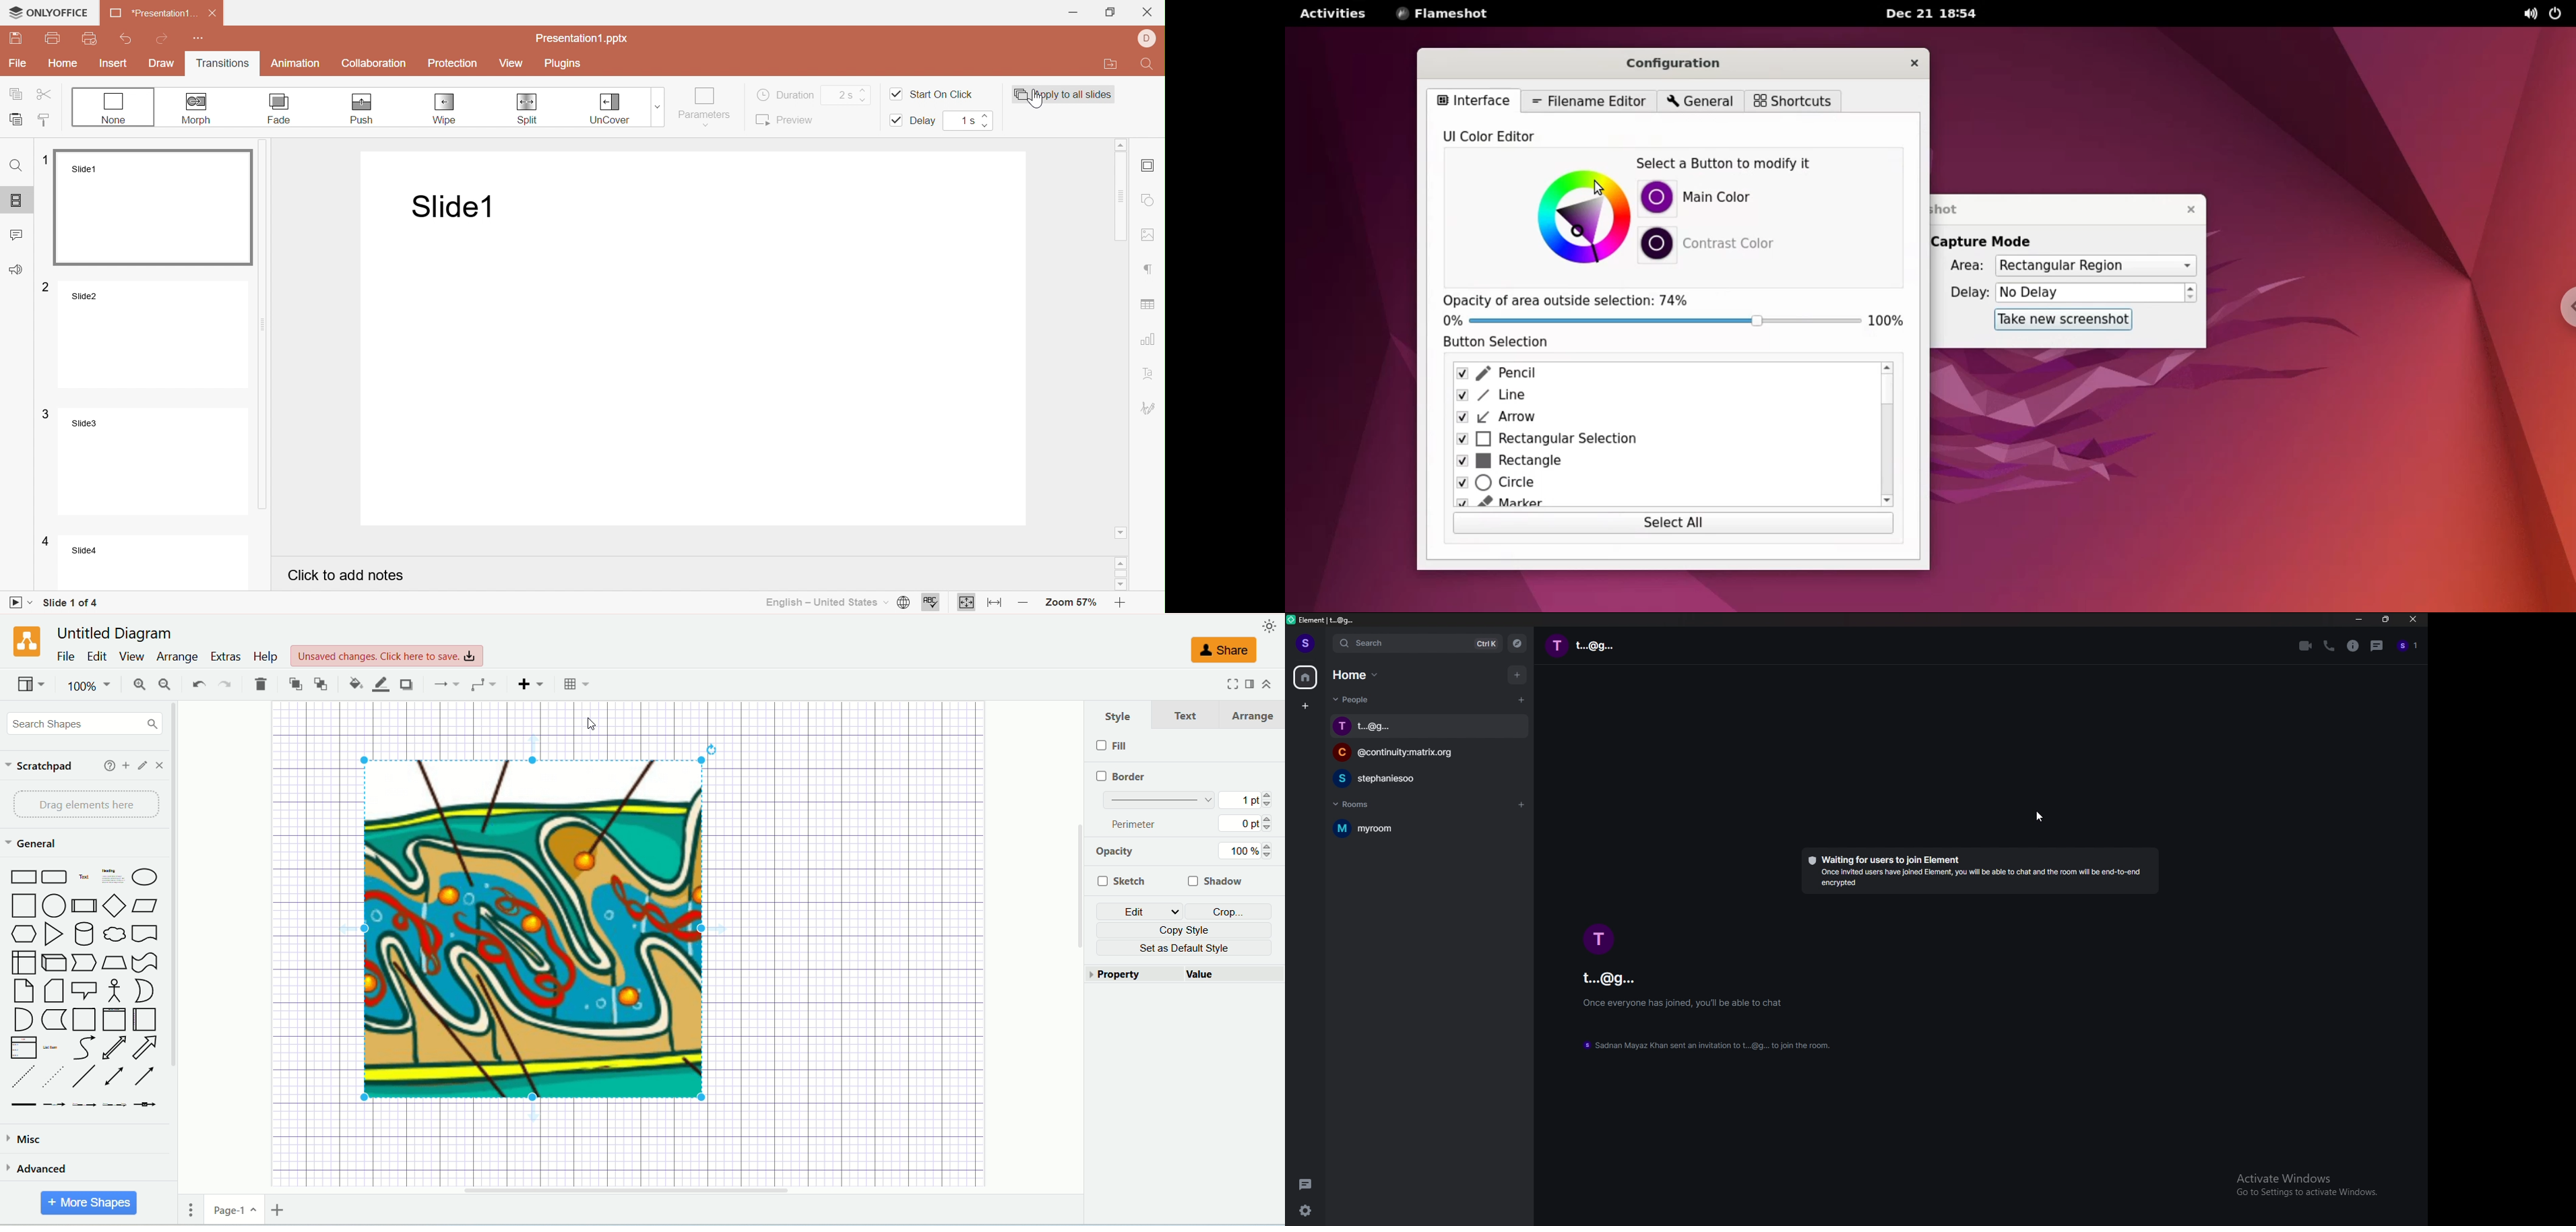 The width and height of the screenshot is (2576, 1232). I want to click on Morph, so click(199, 108).